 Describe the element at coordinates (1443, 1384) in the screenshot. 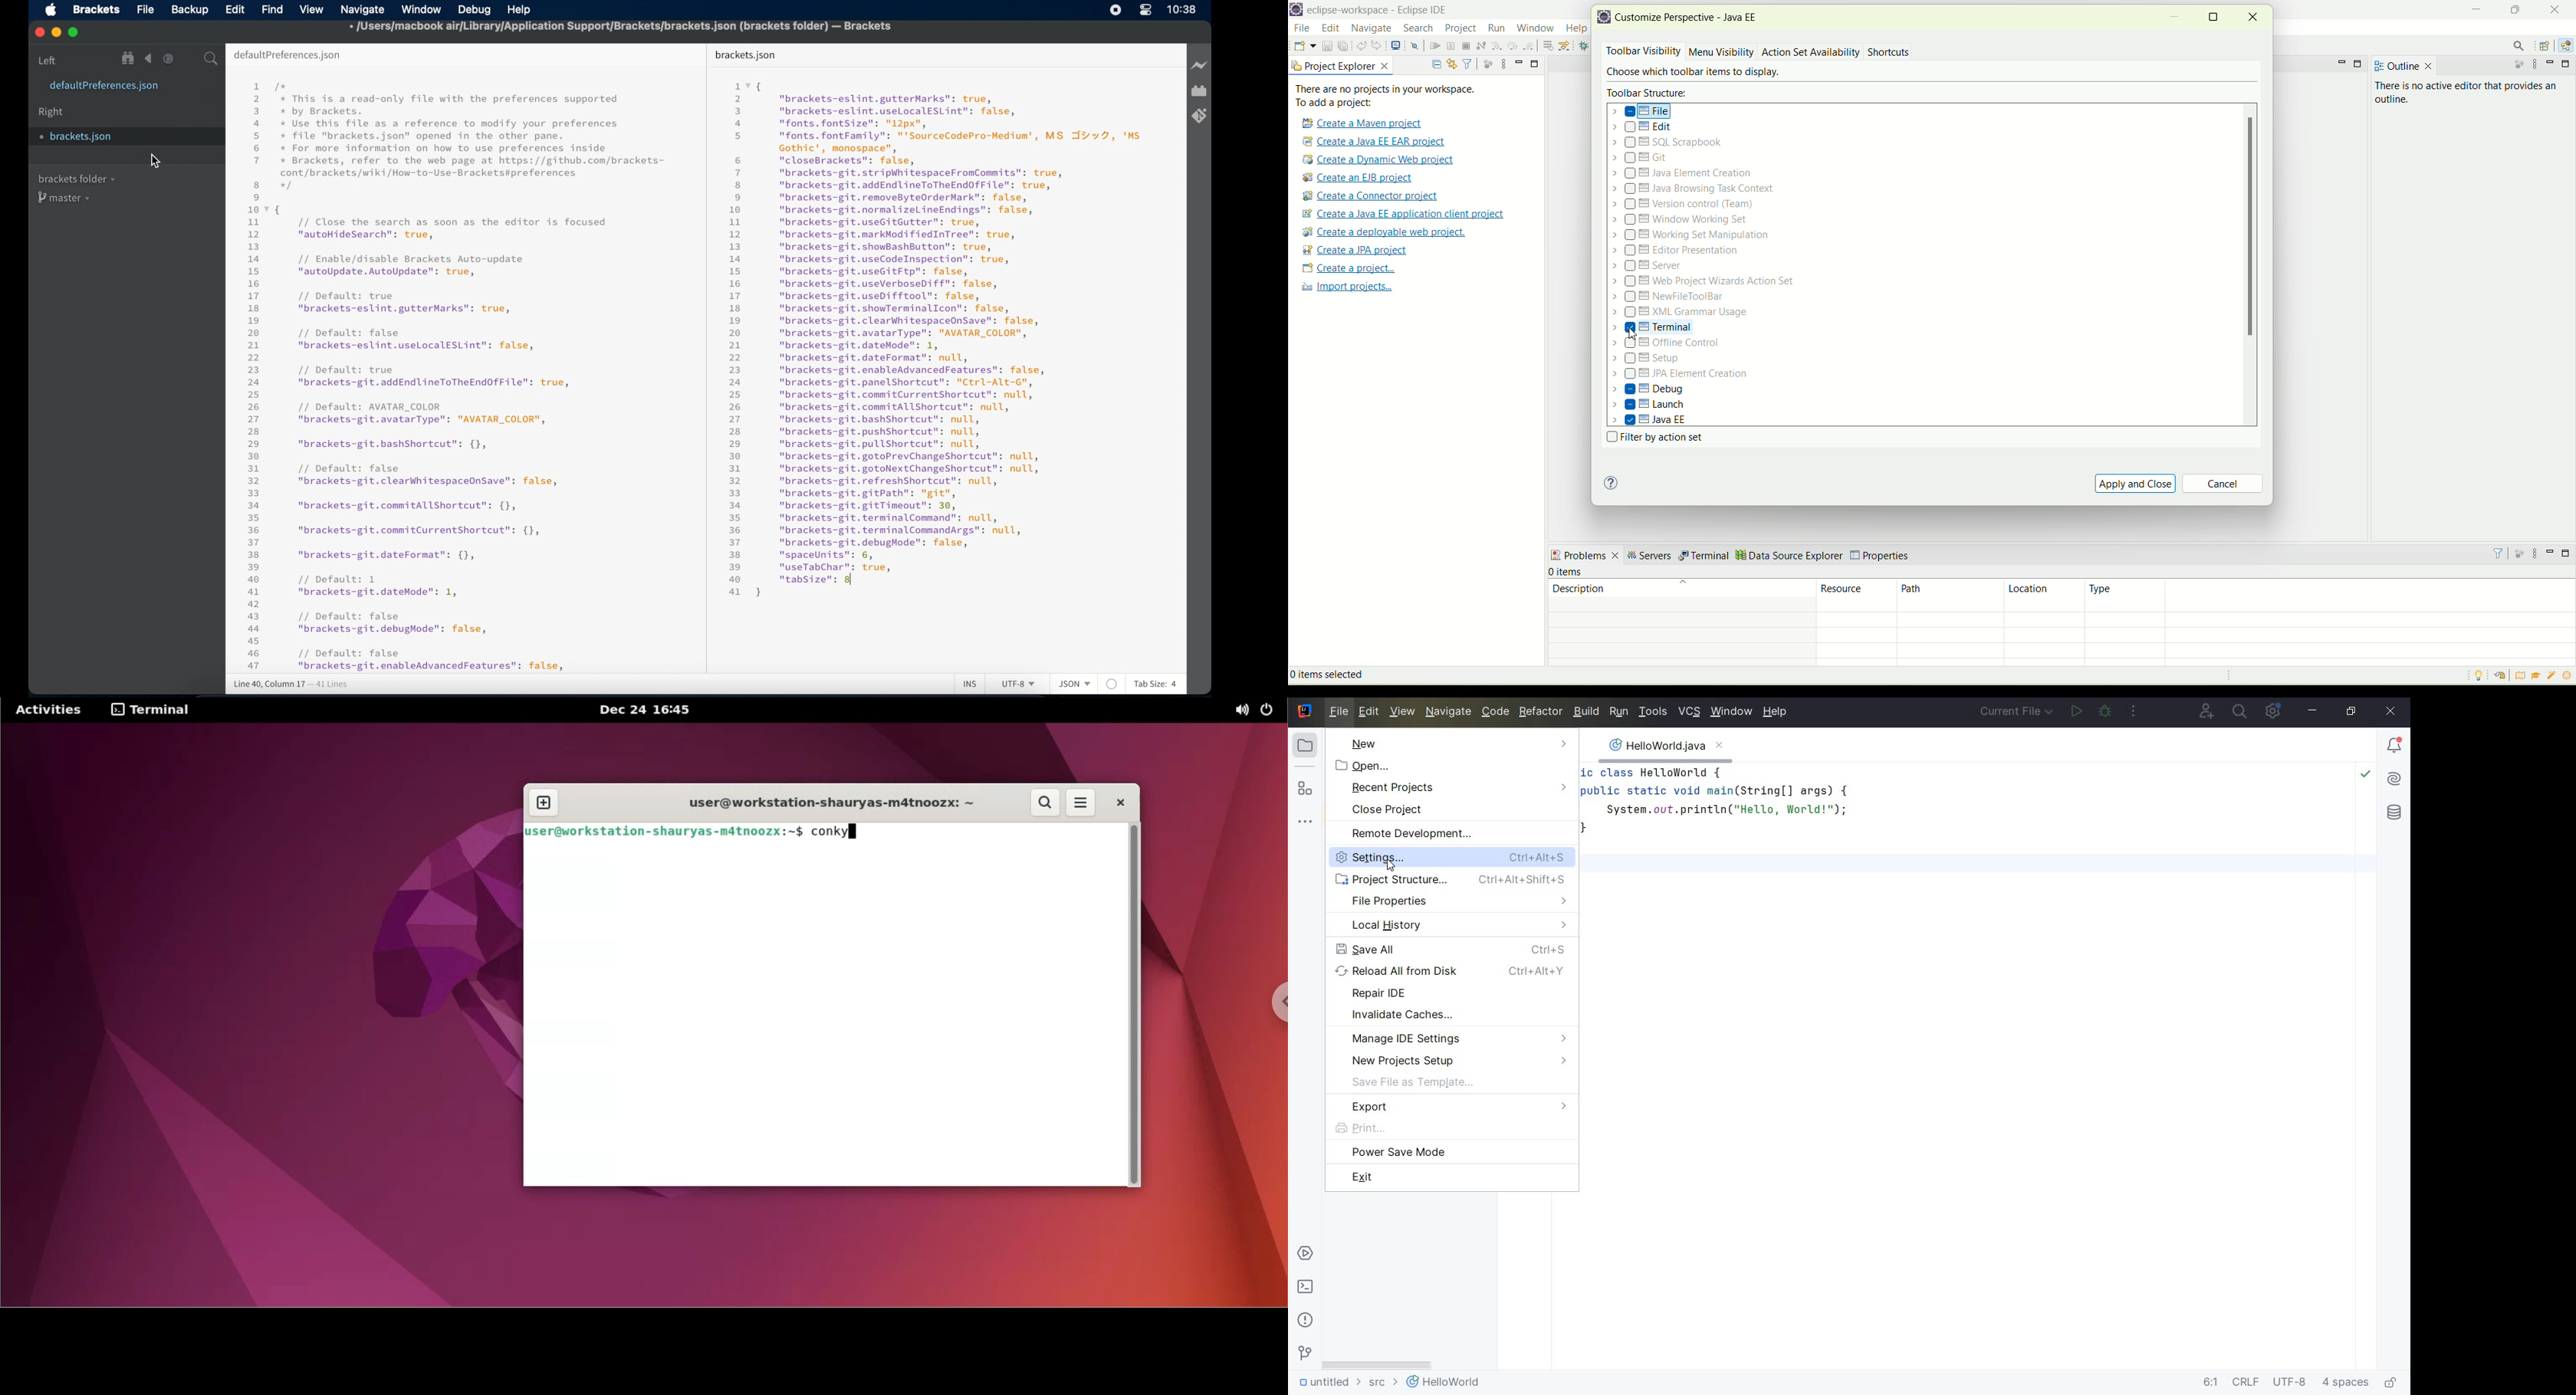

I see `helloworld` at that location.